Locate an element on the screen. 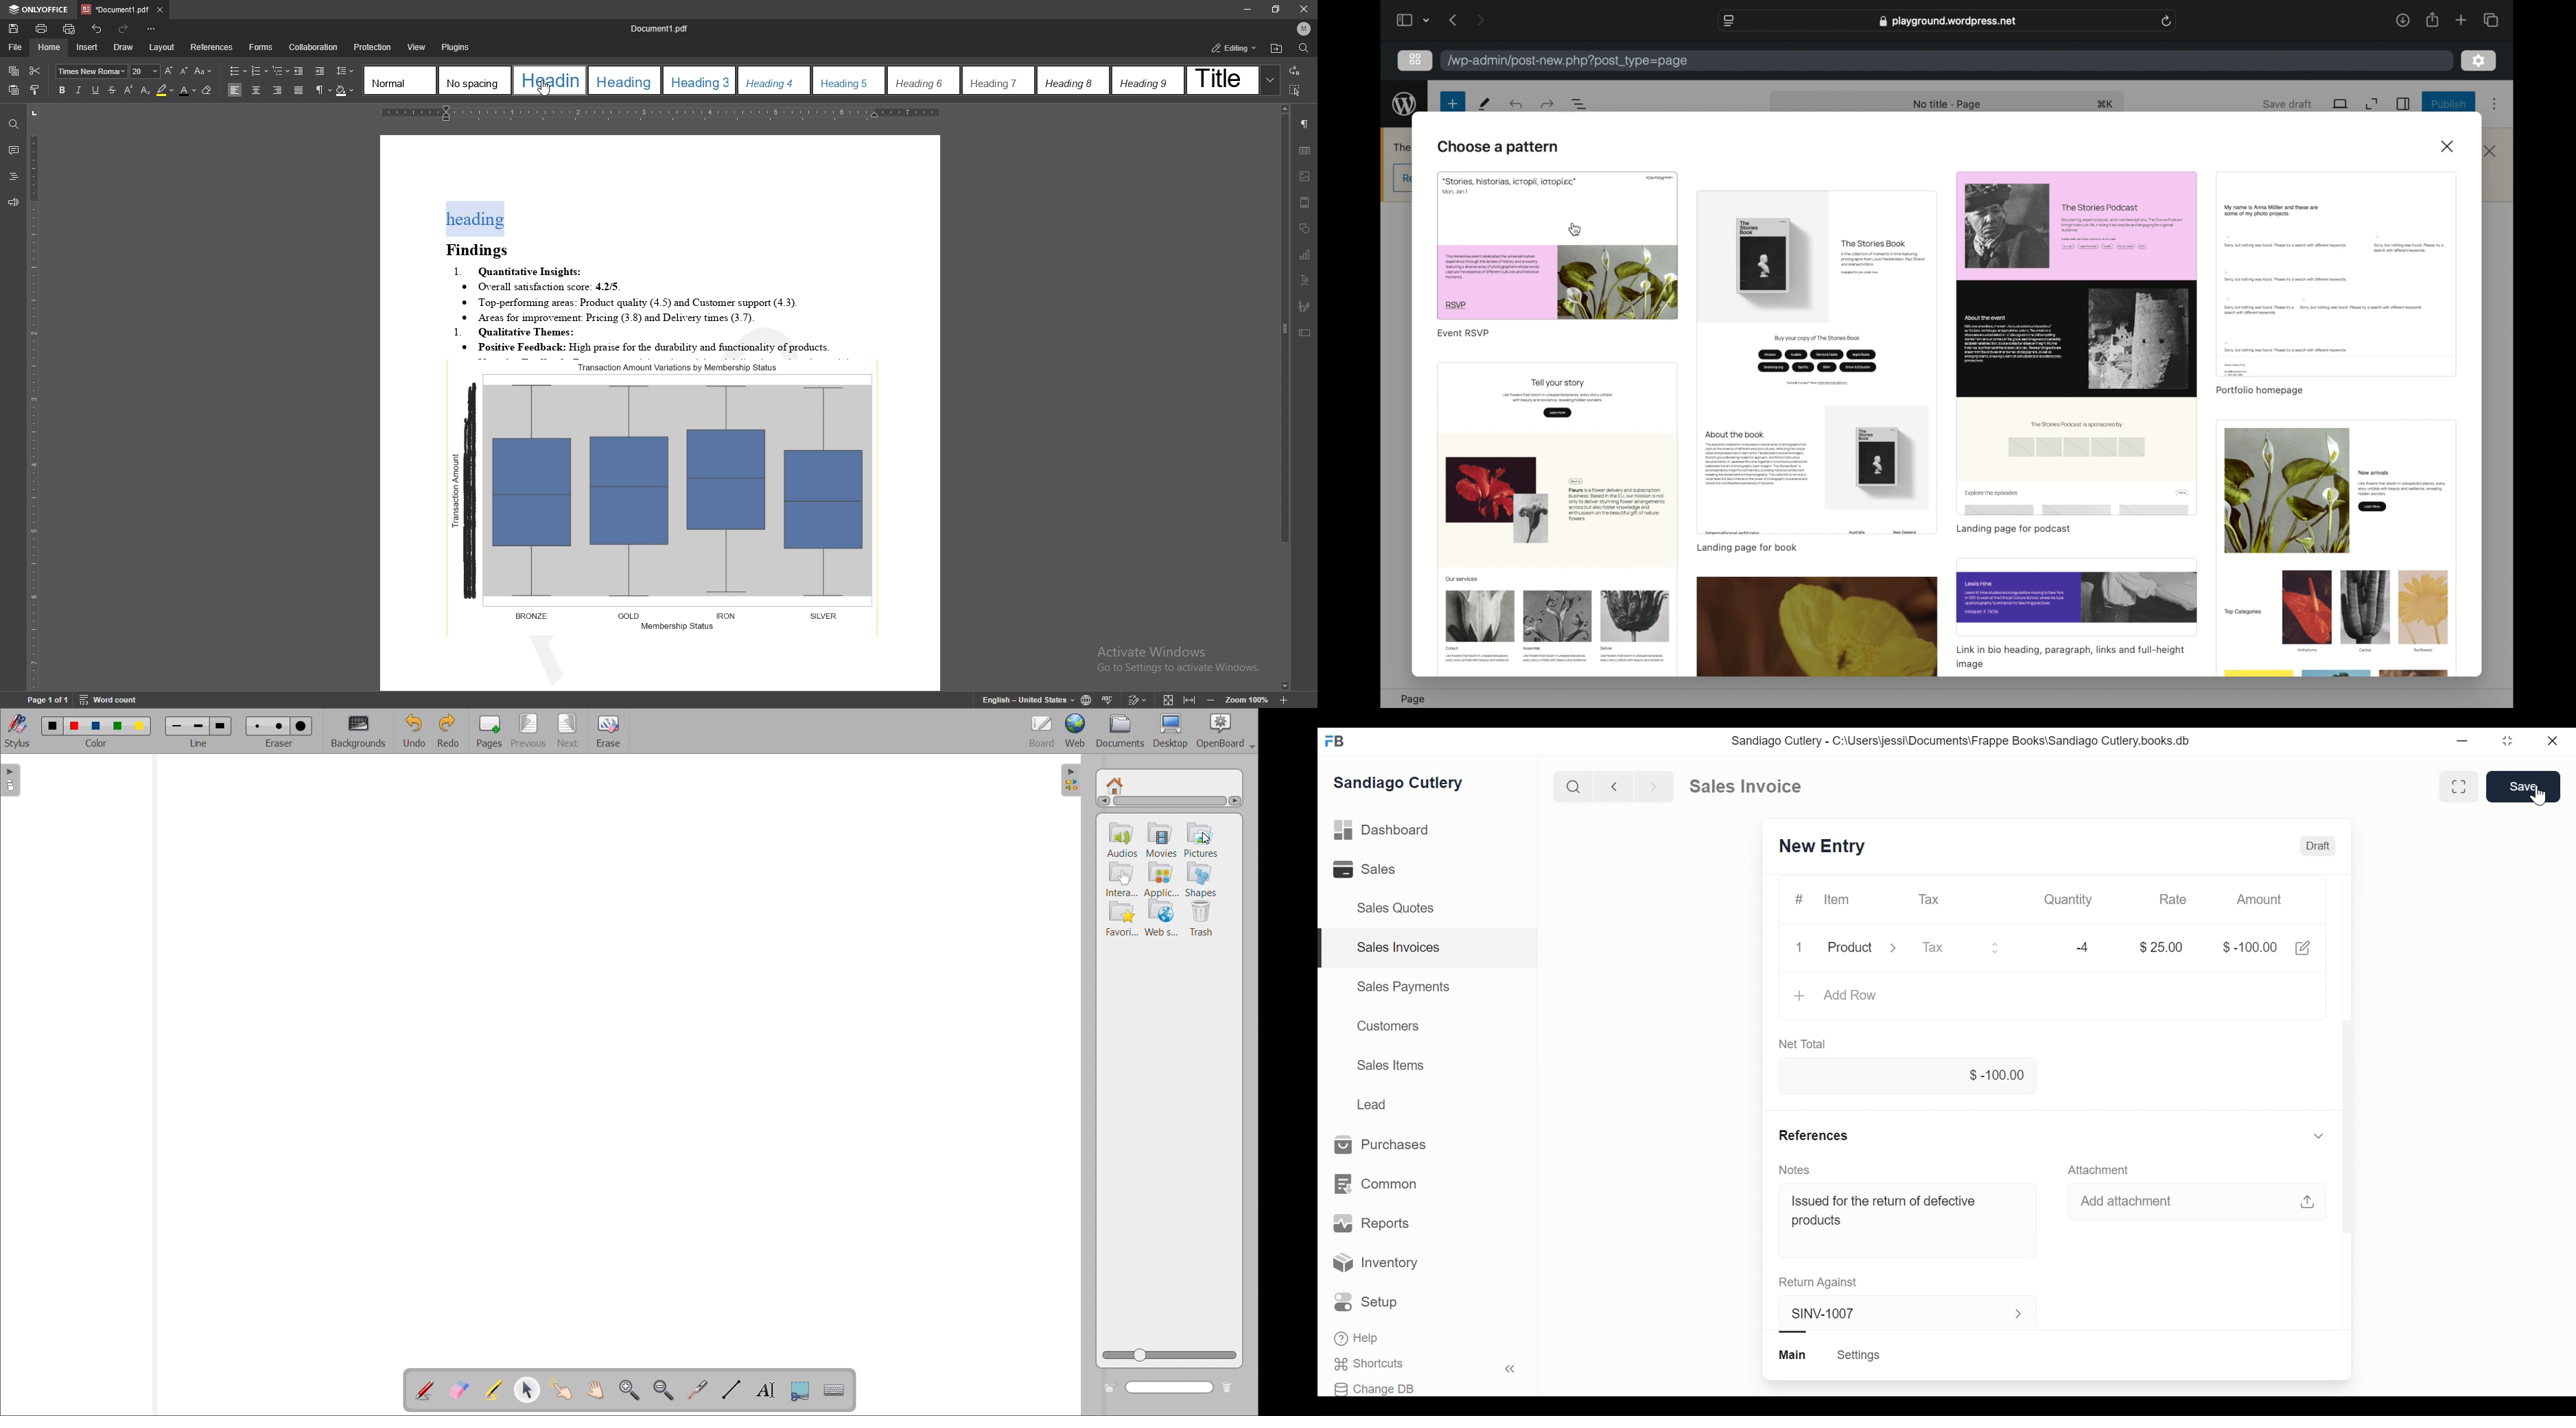 The image size is (2576, 1428). Sandiago Cutlery is located at coordinates (1399, 781).